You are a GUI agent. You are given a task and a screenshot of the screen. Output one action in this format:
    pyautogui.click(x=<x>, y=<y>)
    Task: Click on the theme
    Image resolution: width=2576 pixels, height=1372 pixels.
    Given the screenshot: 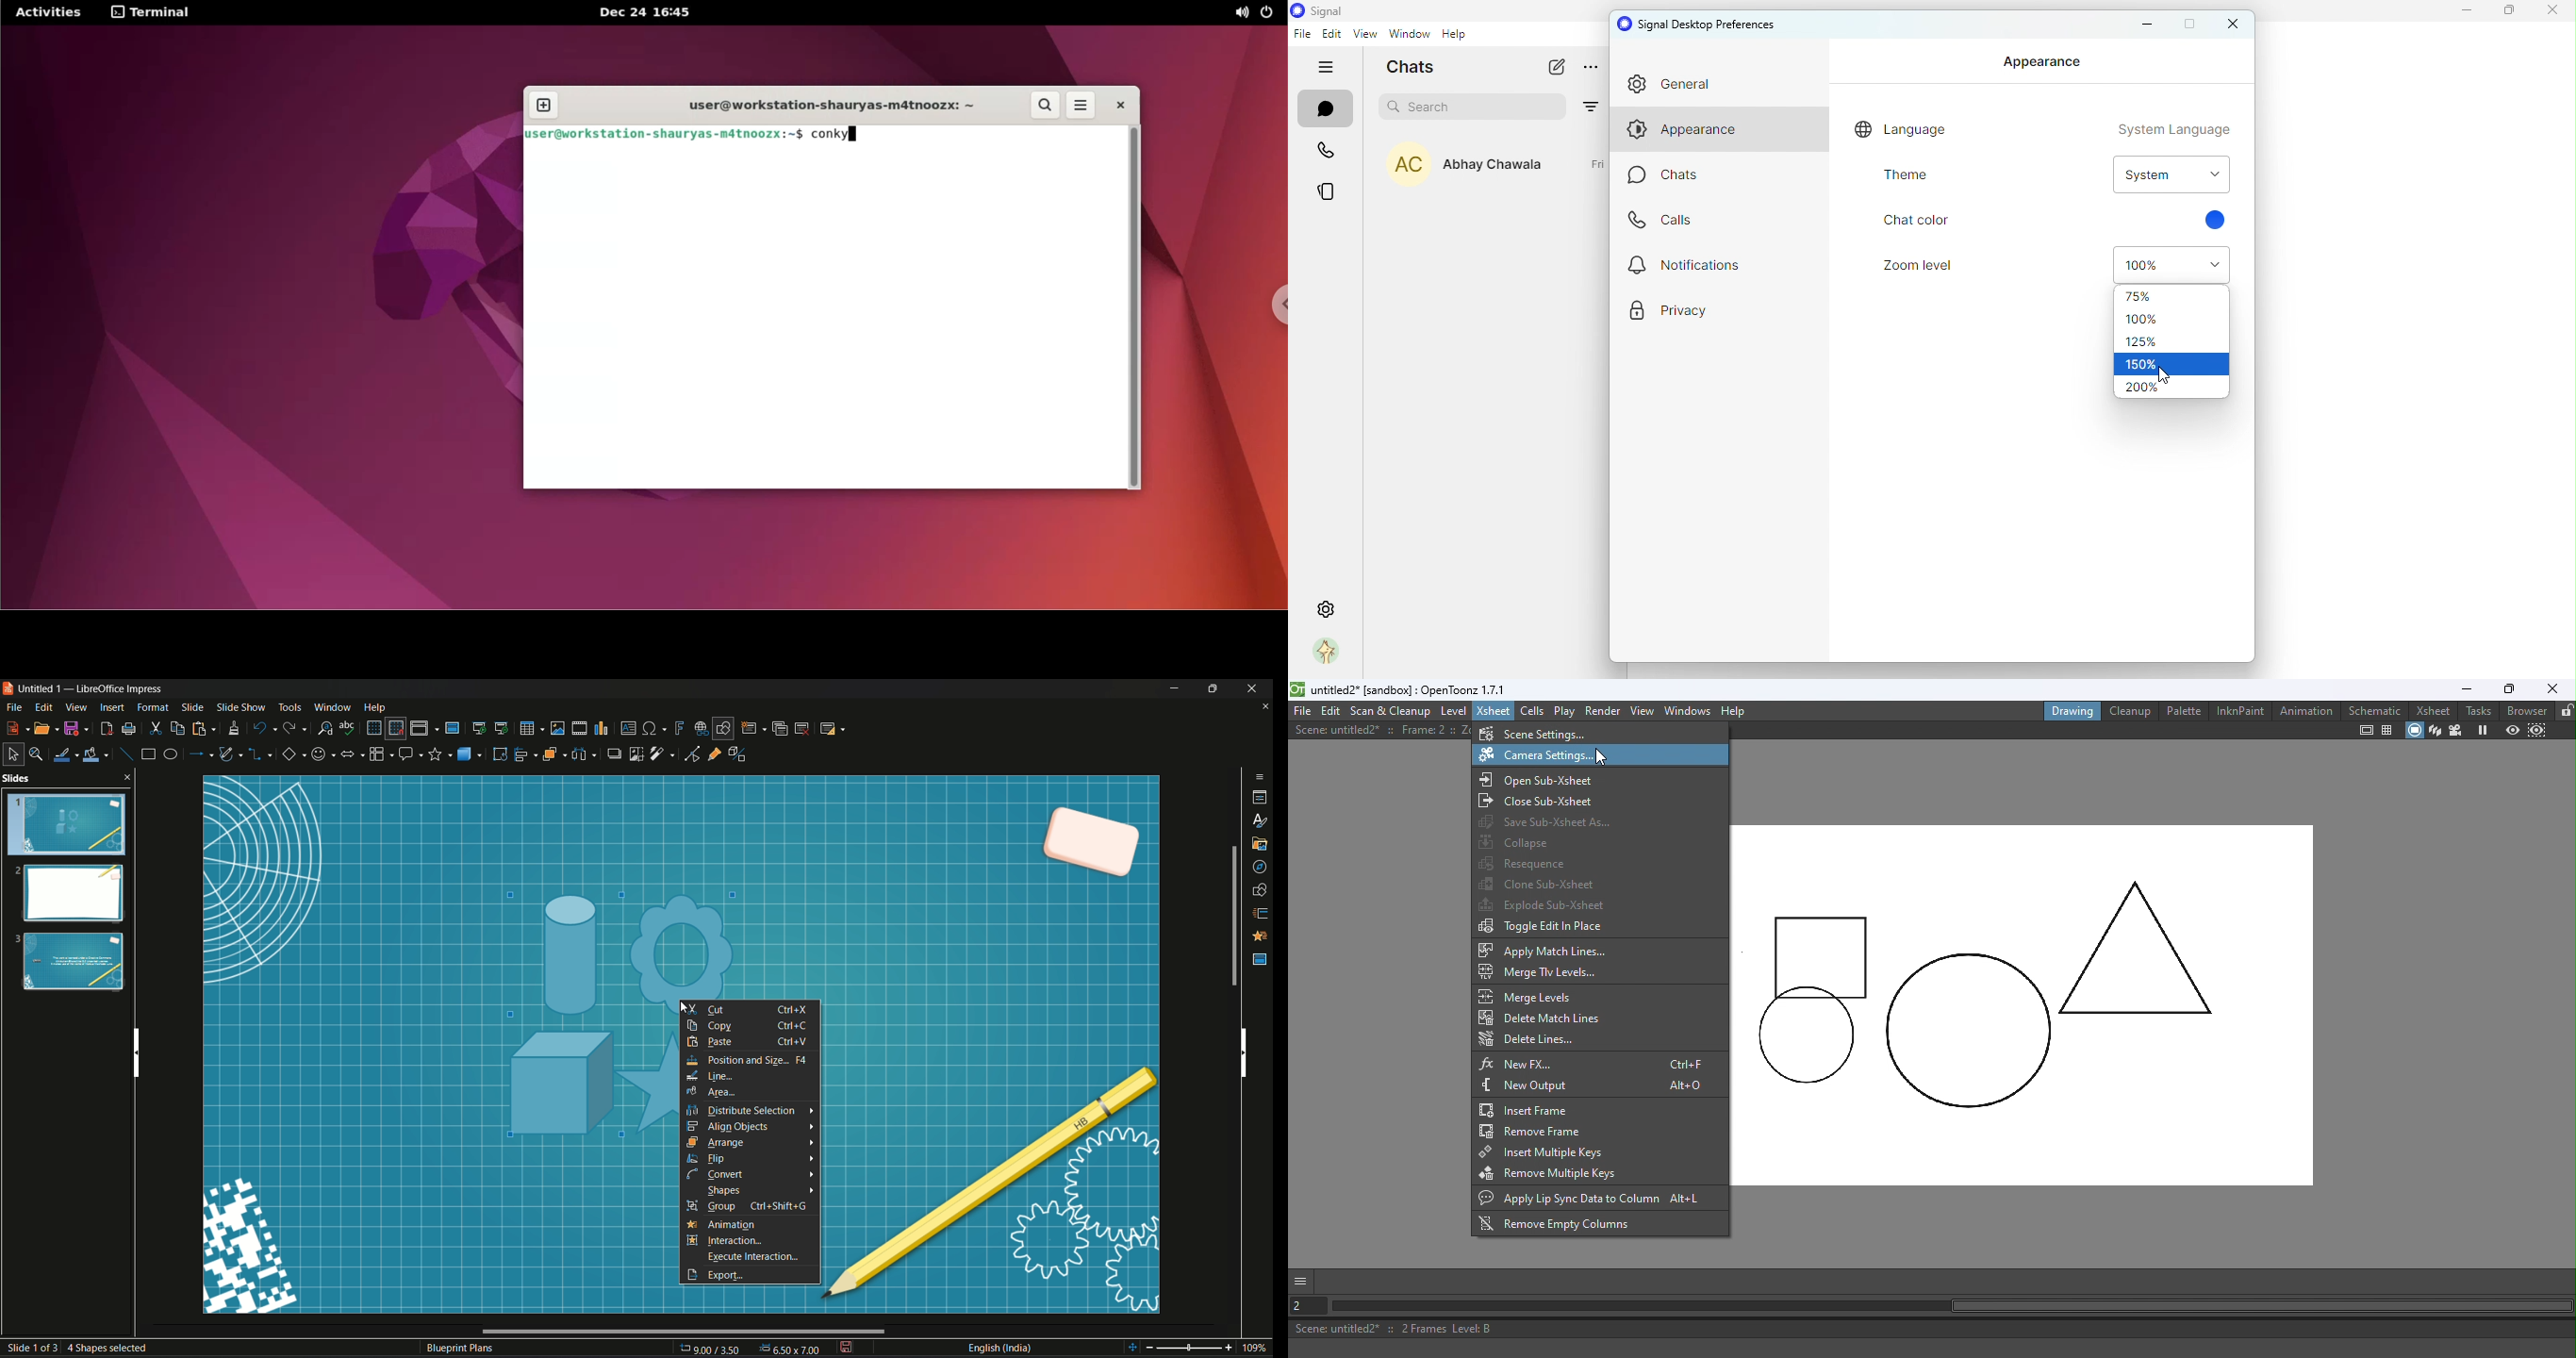 What is the action you would take?
    pyautogui.click(x=1908, y=179)
    